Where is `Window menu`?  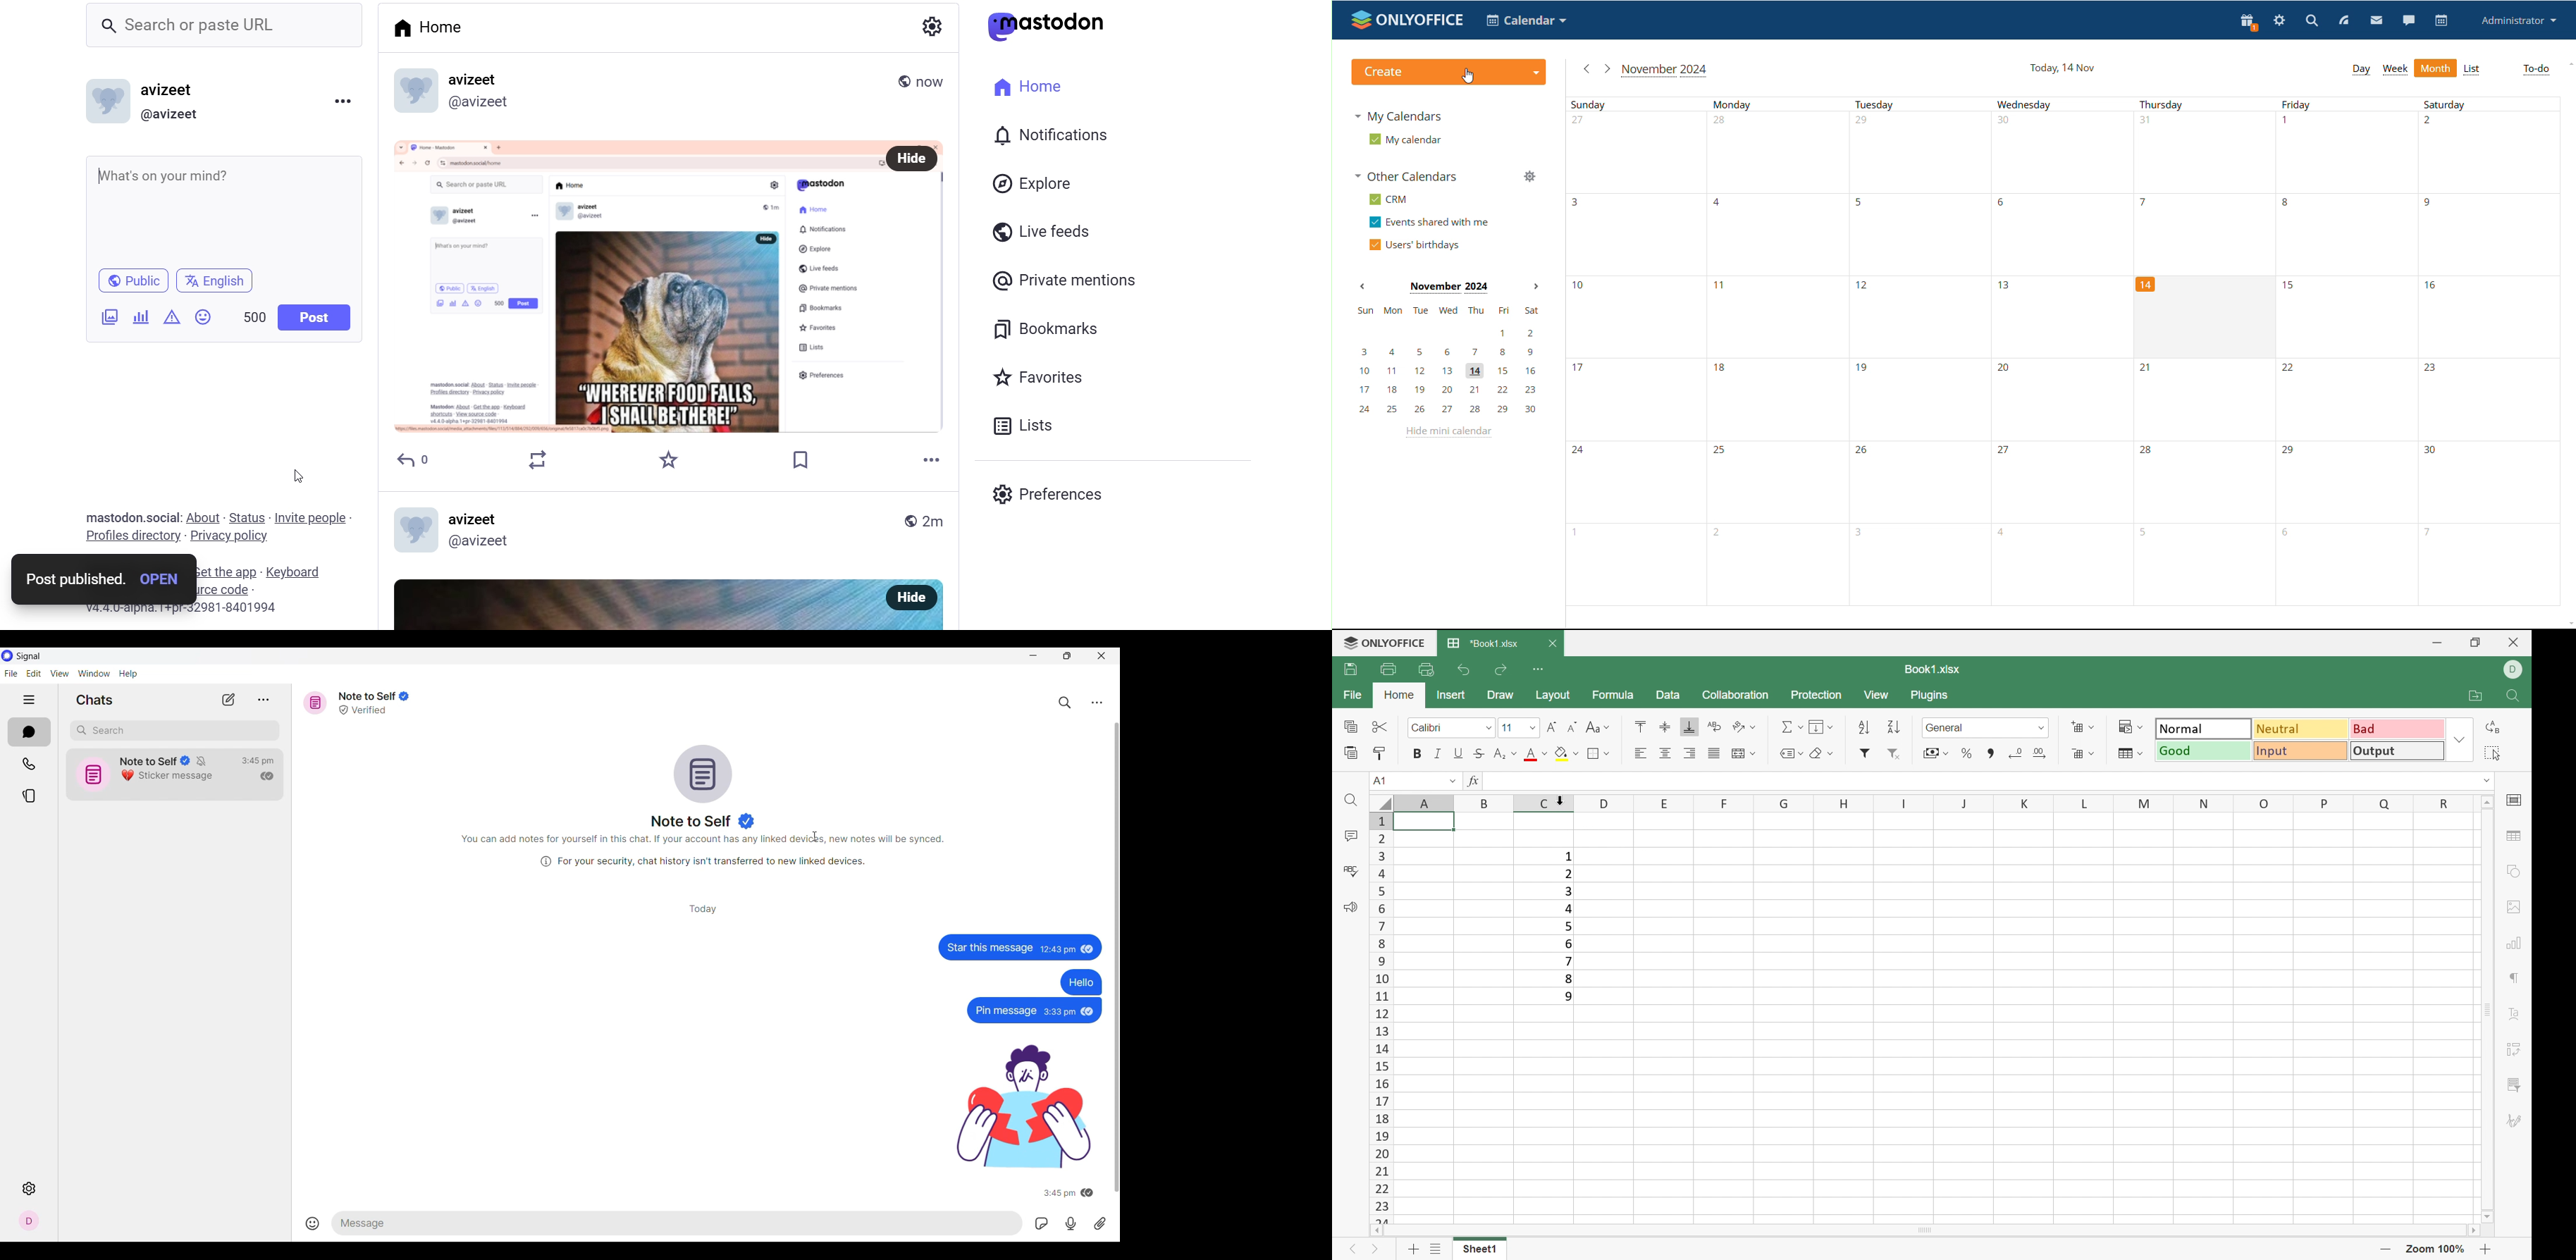
Window menu is located at coordinates (94, 674).